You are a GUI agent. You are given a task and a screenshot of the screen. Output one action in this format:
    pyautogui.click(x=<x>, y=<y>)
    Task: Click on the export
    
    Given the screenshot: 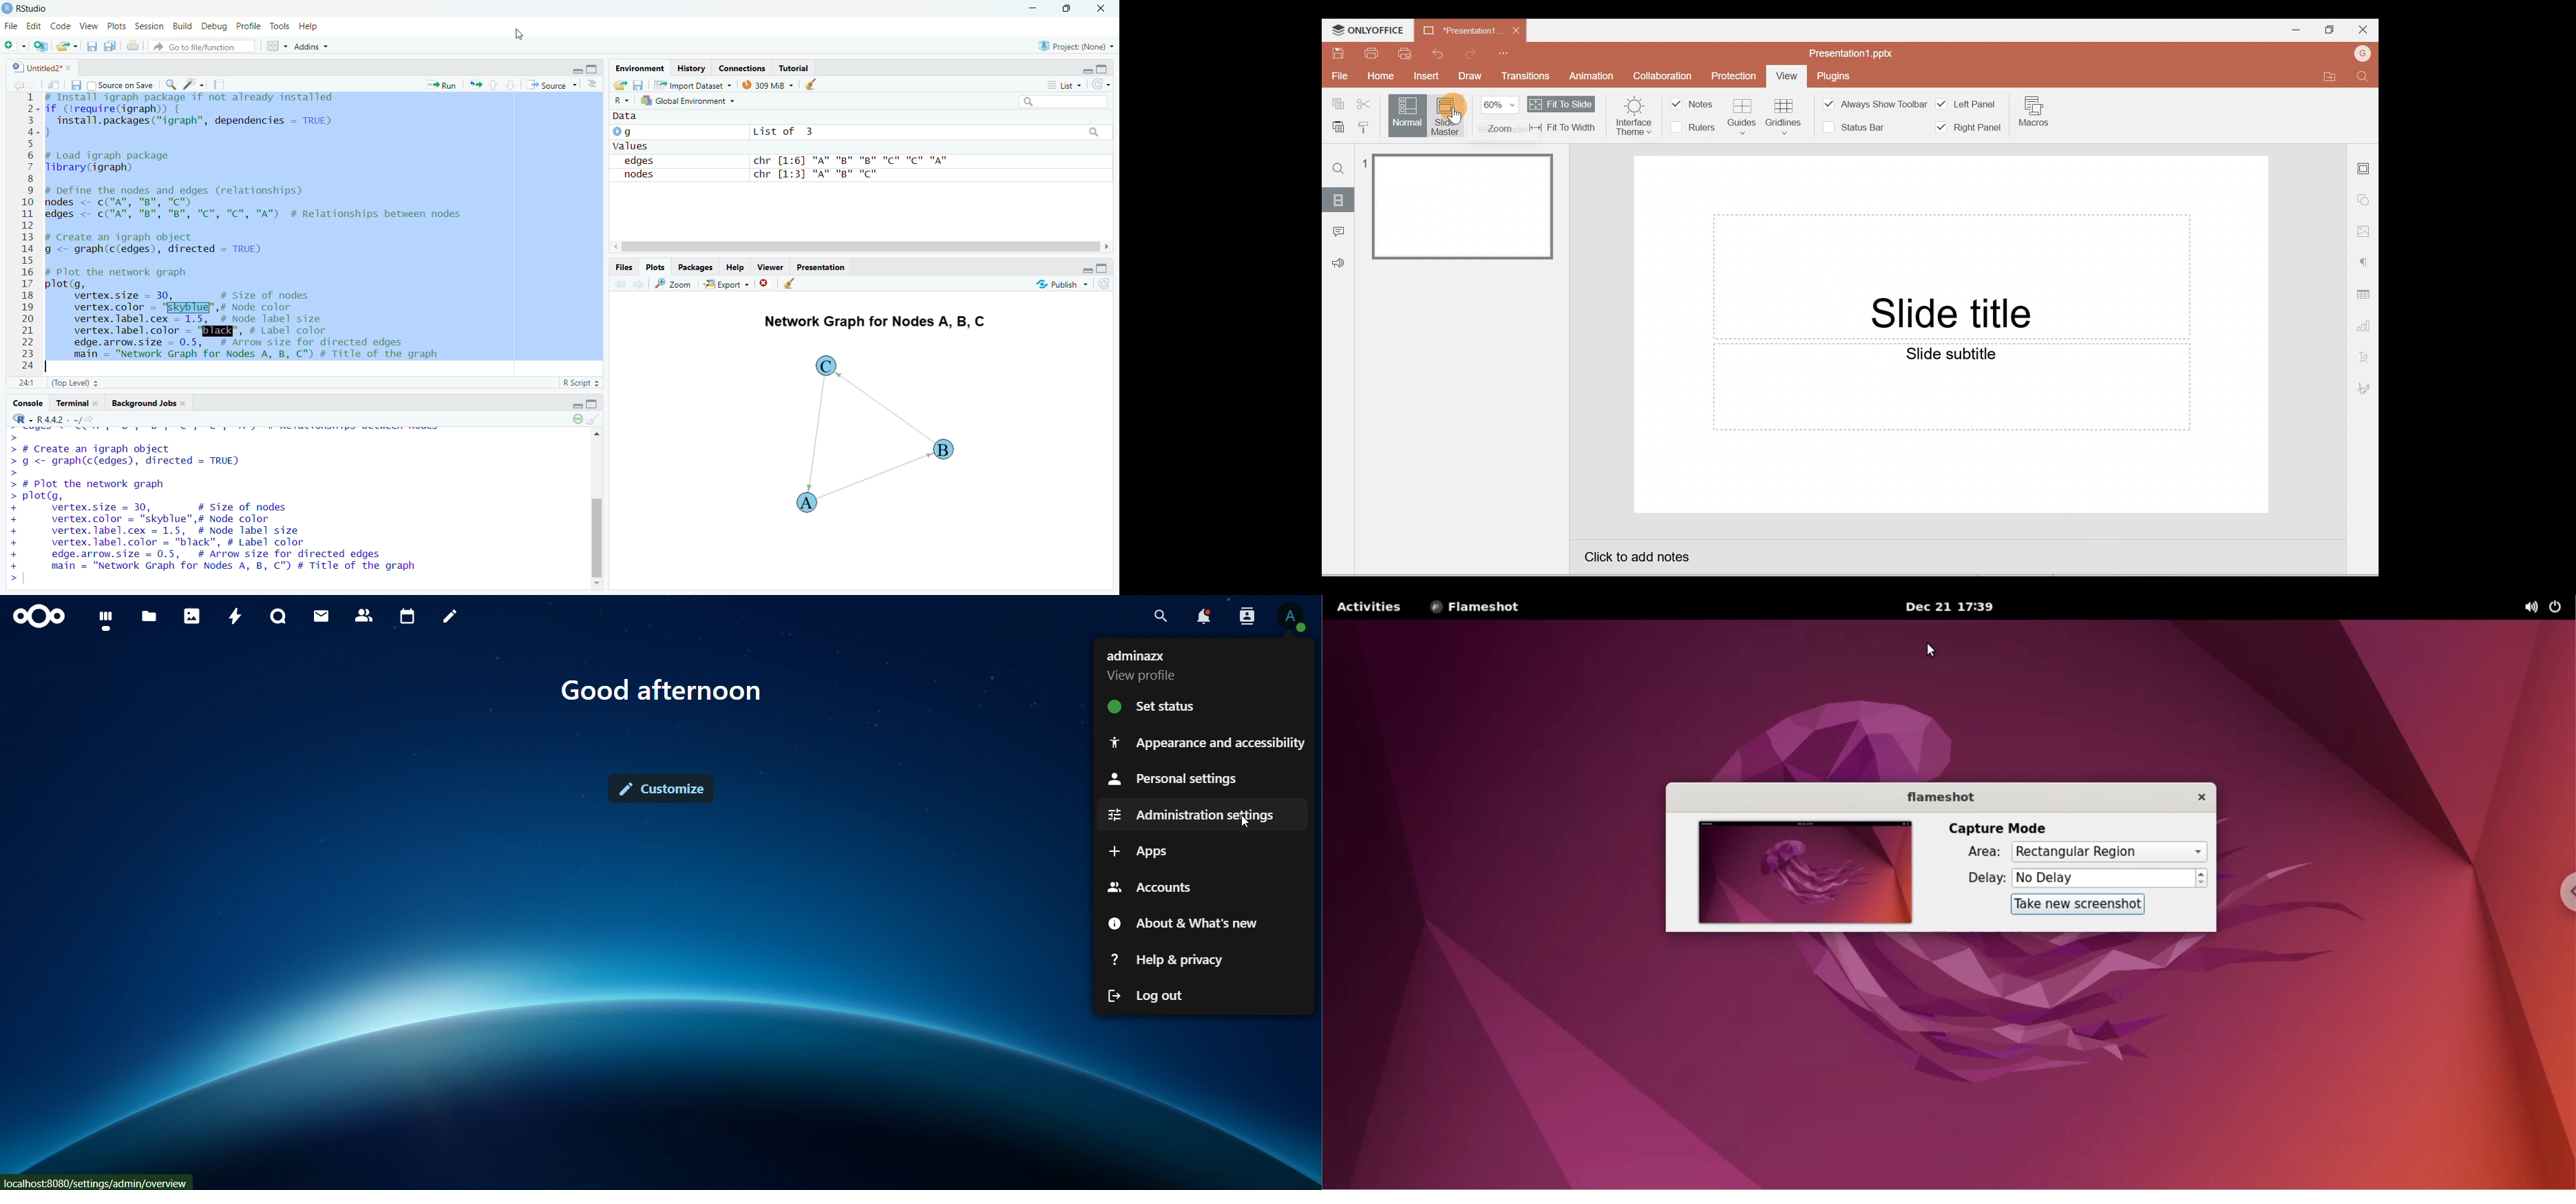 What is the action you would take?
    pyautogui.click(x=477, y=86)
    